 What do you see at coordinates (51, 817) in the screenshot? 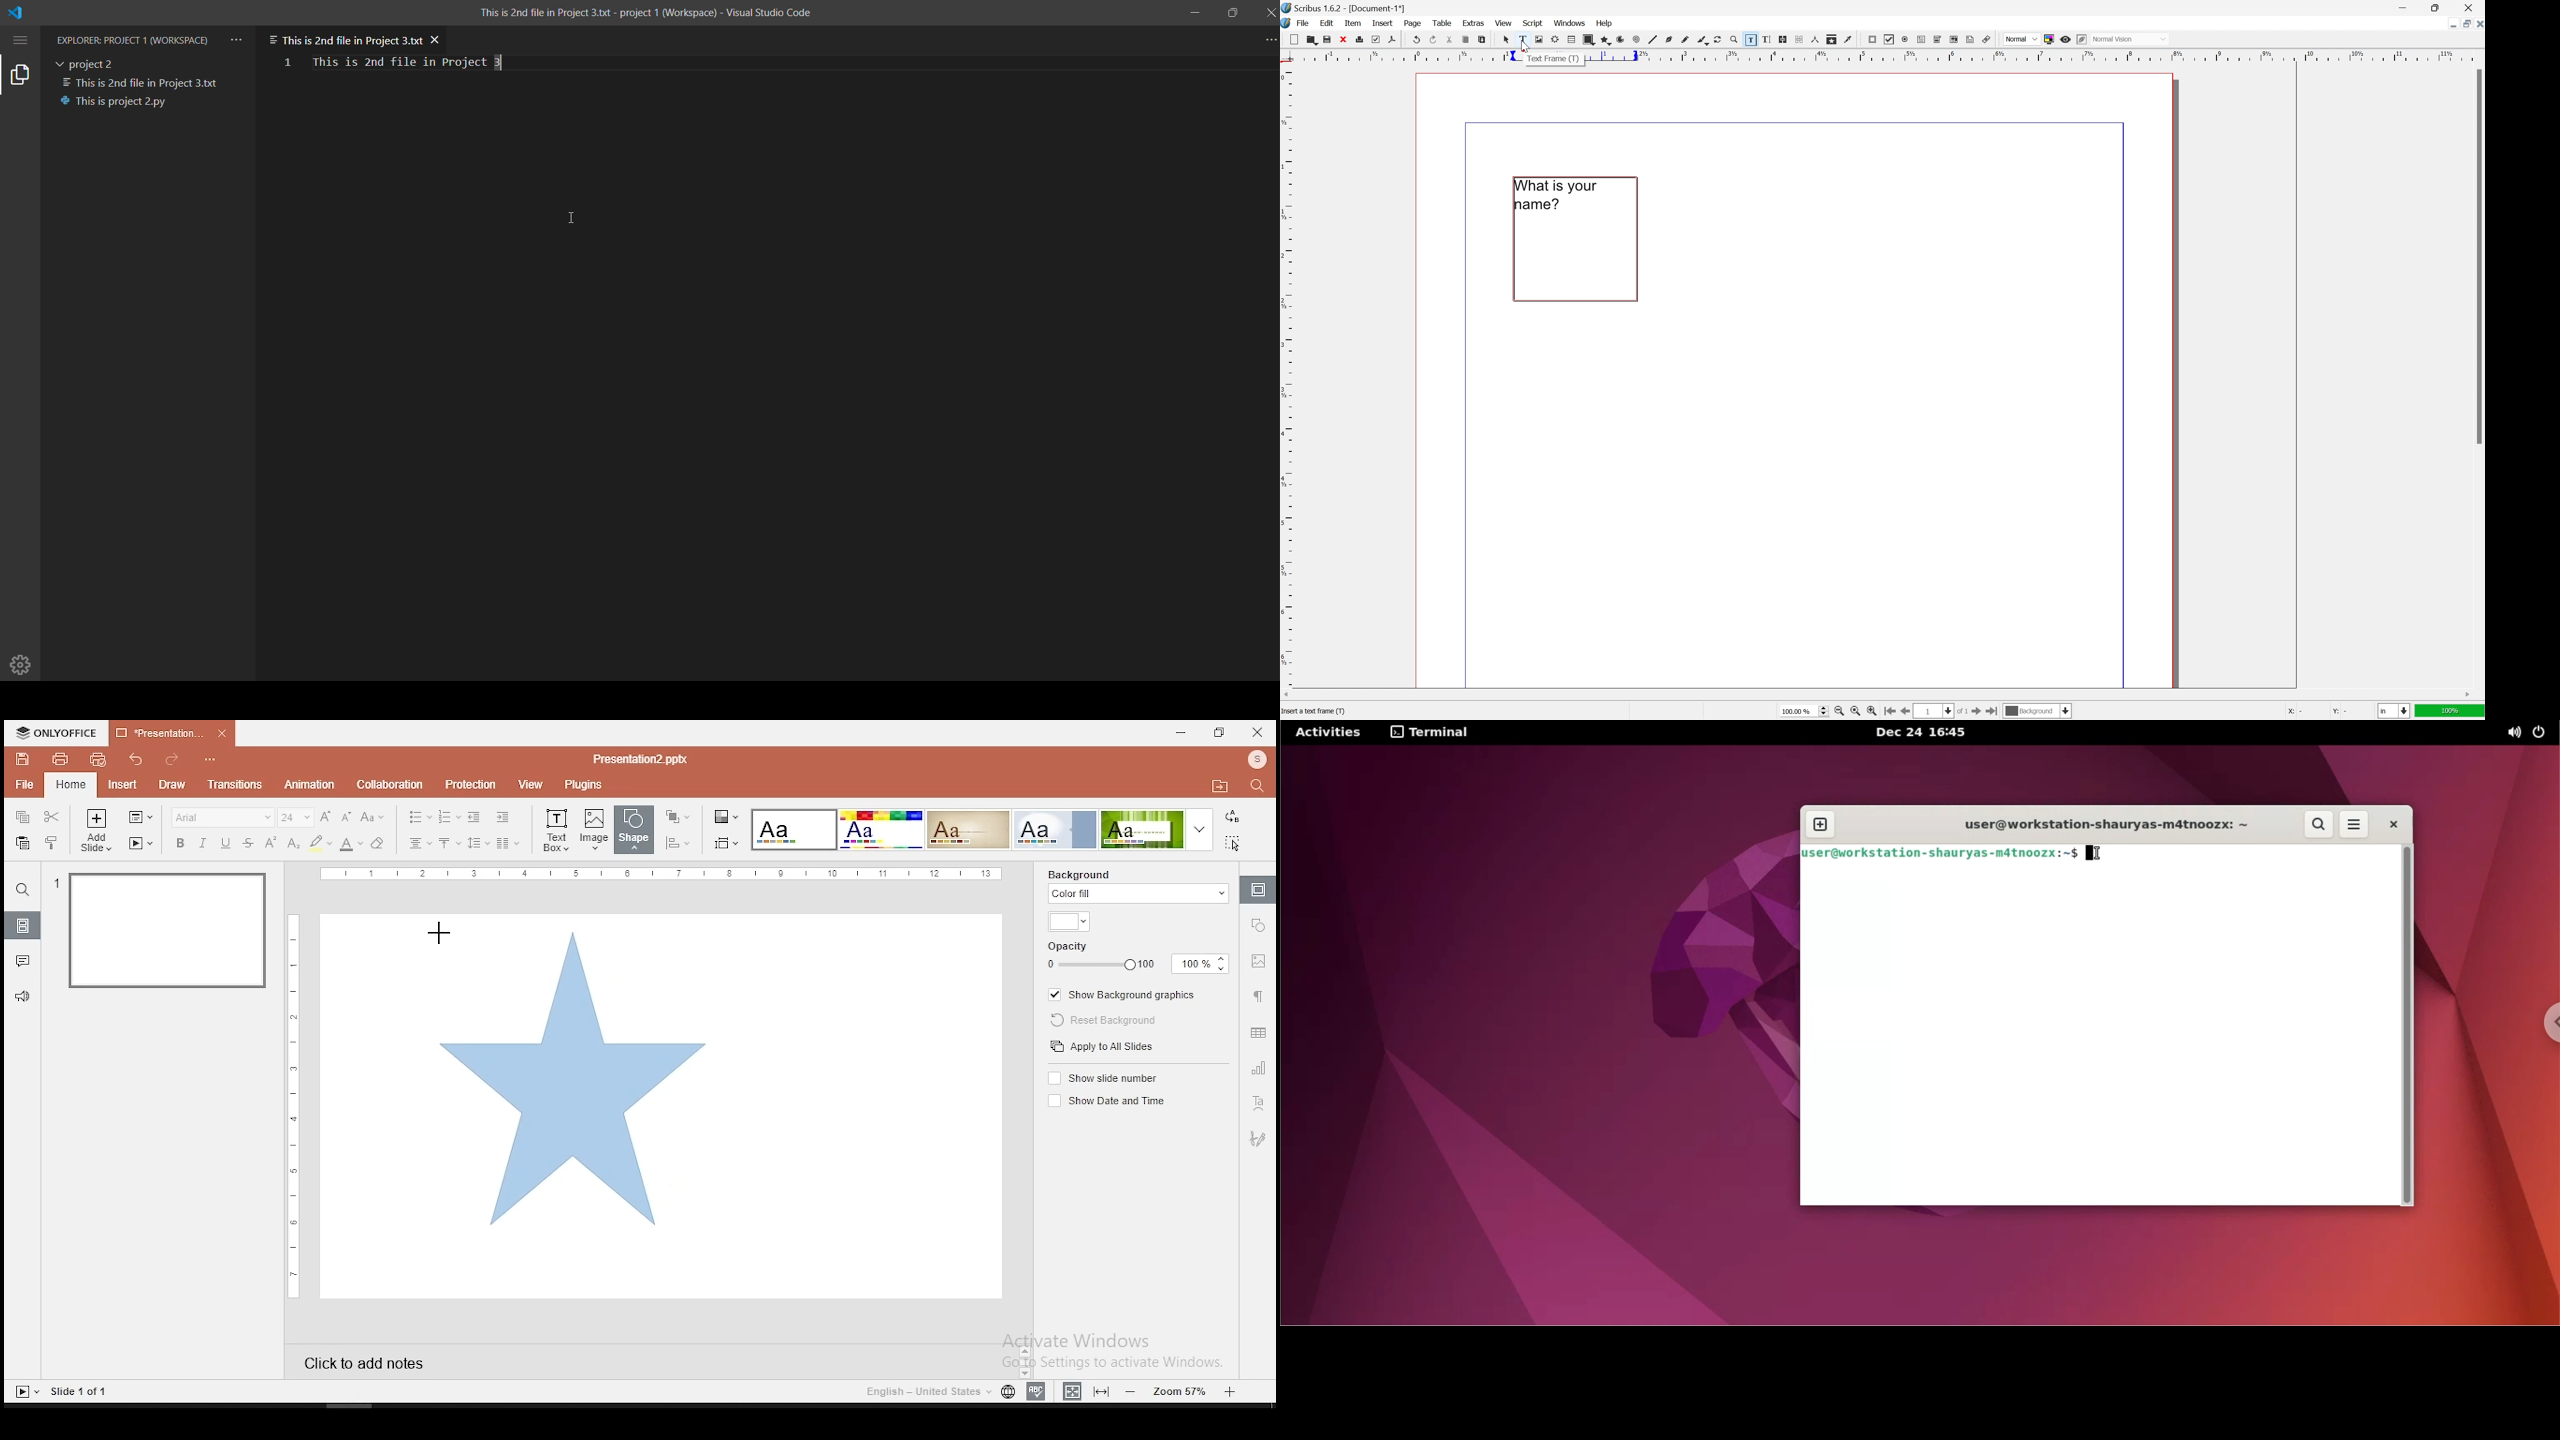
I see `cut` at bounding box center [51, 817].